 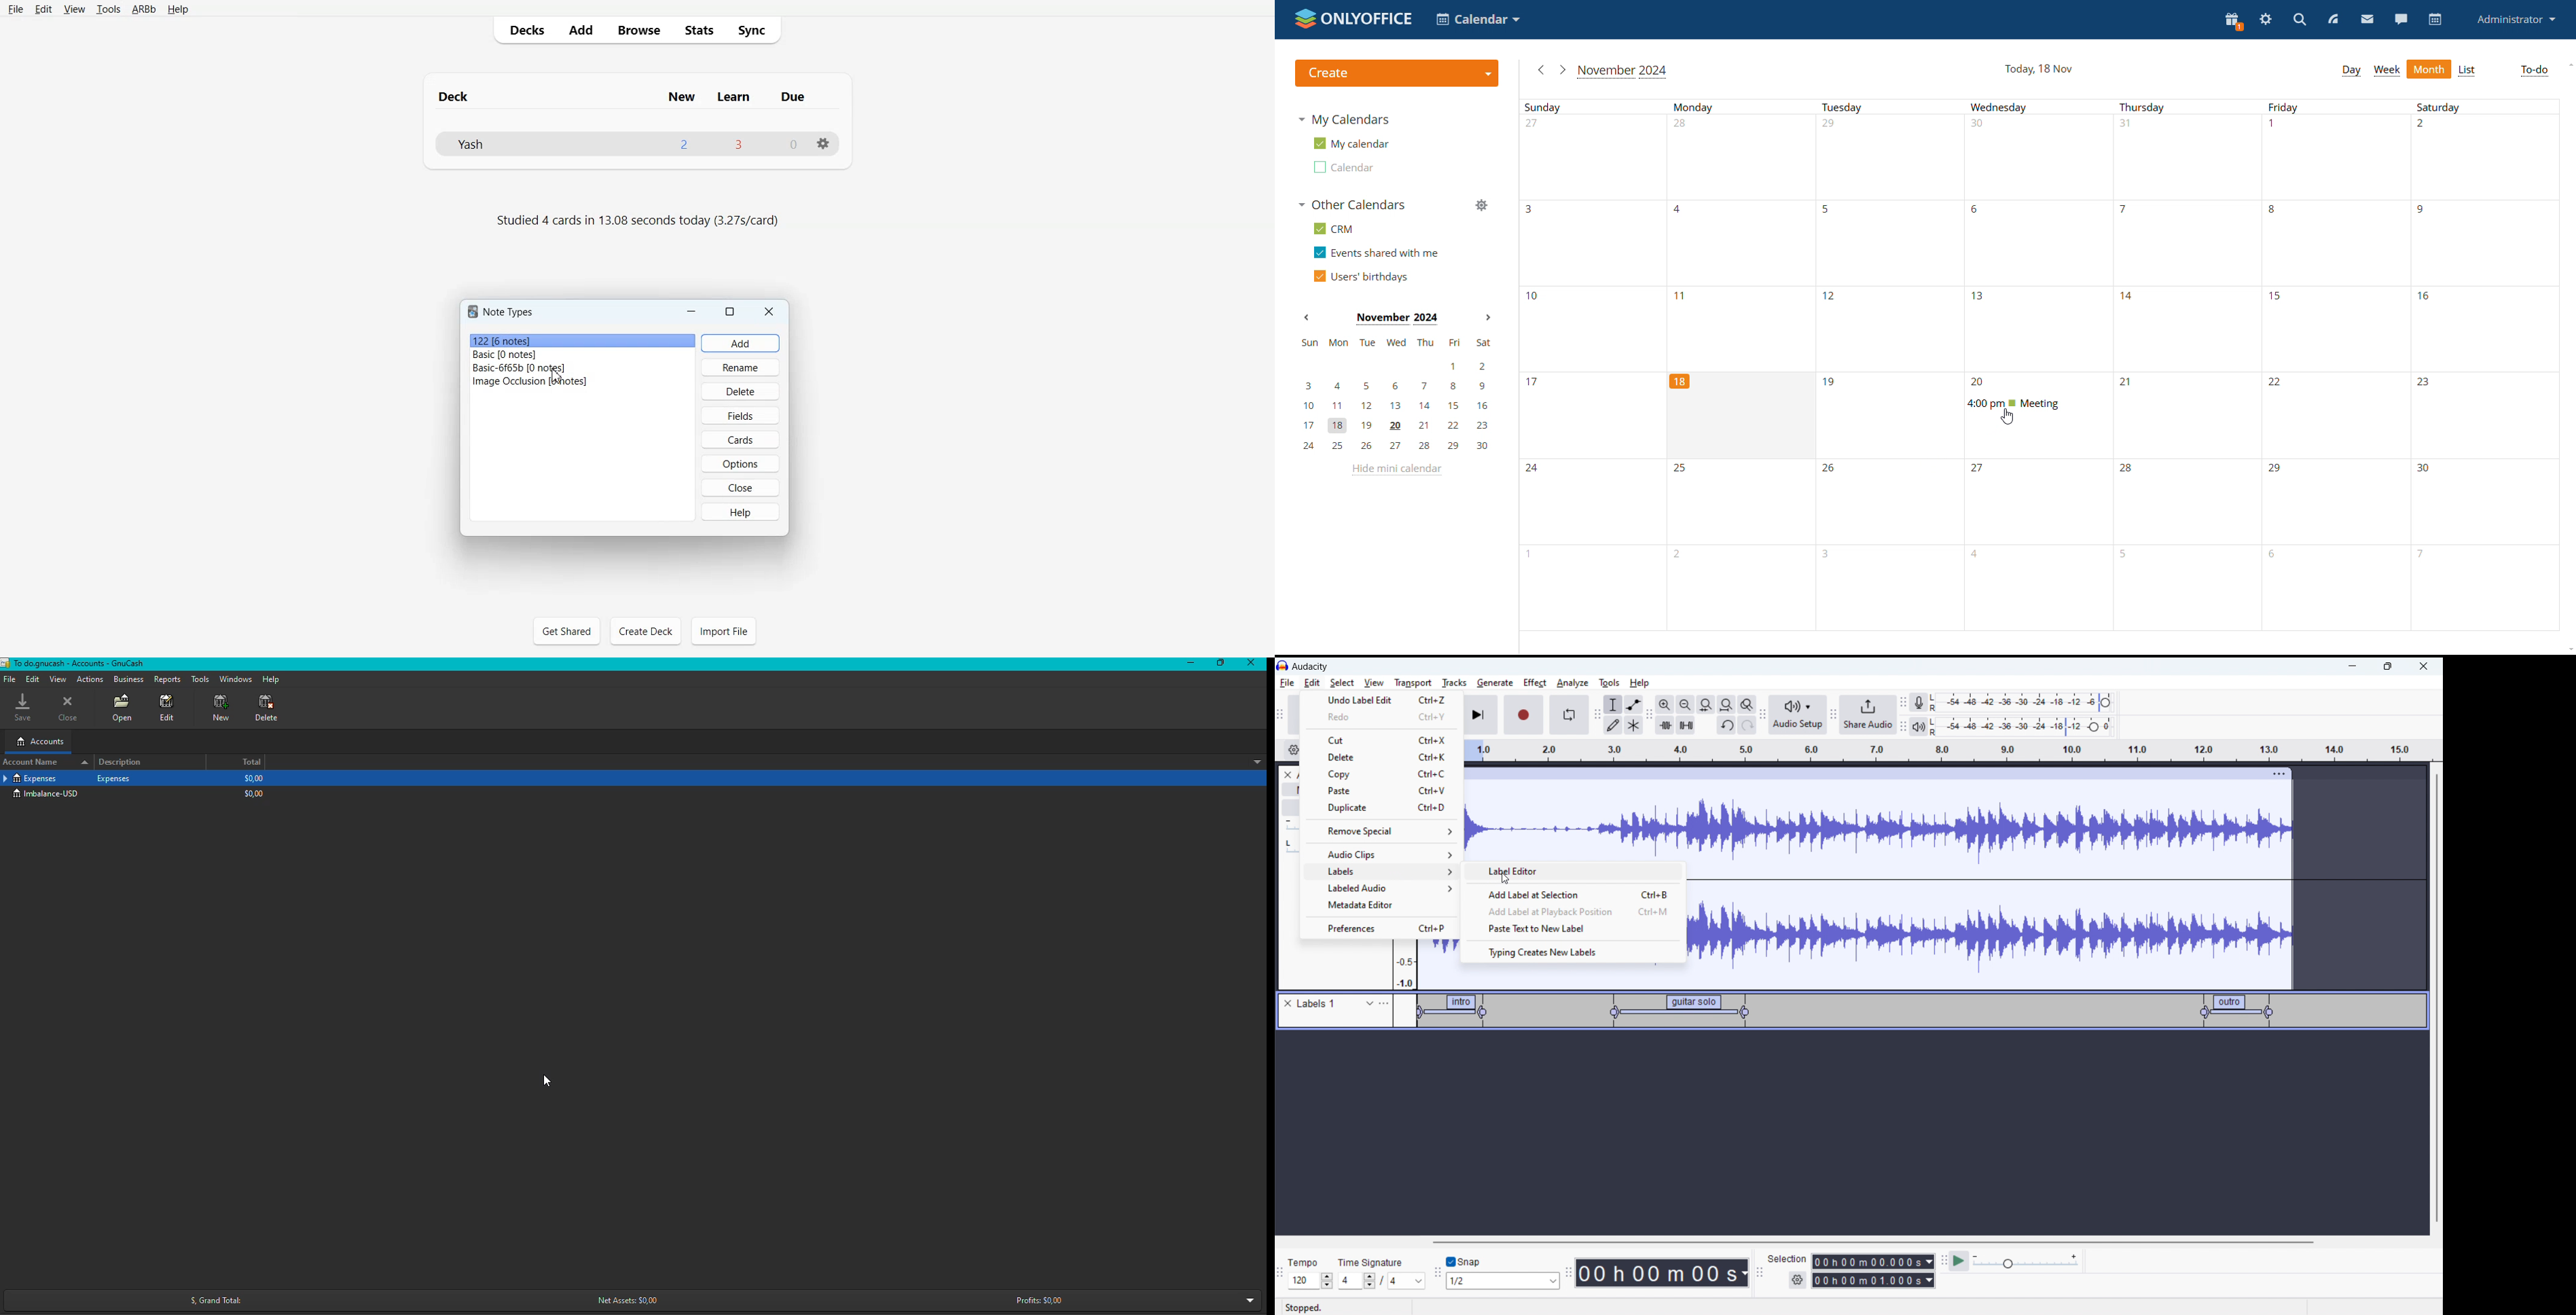 I want to click on effect, so click(x=1535, y=683).